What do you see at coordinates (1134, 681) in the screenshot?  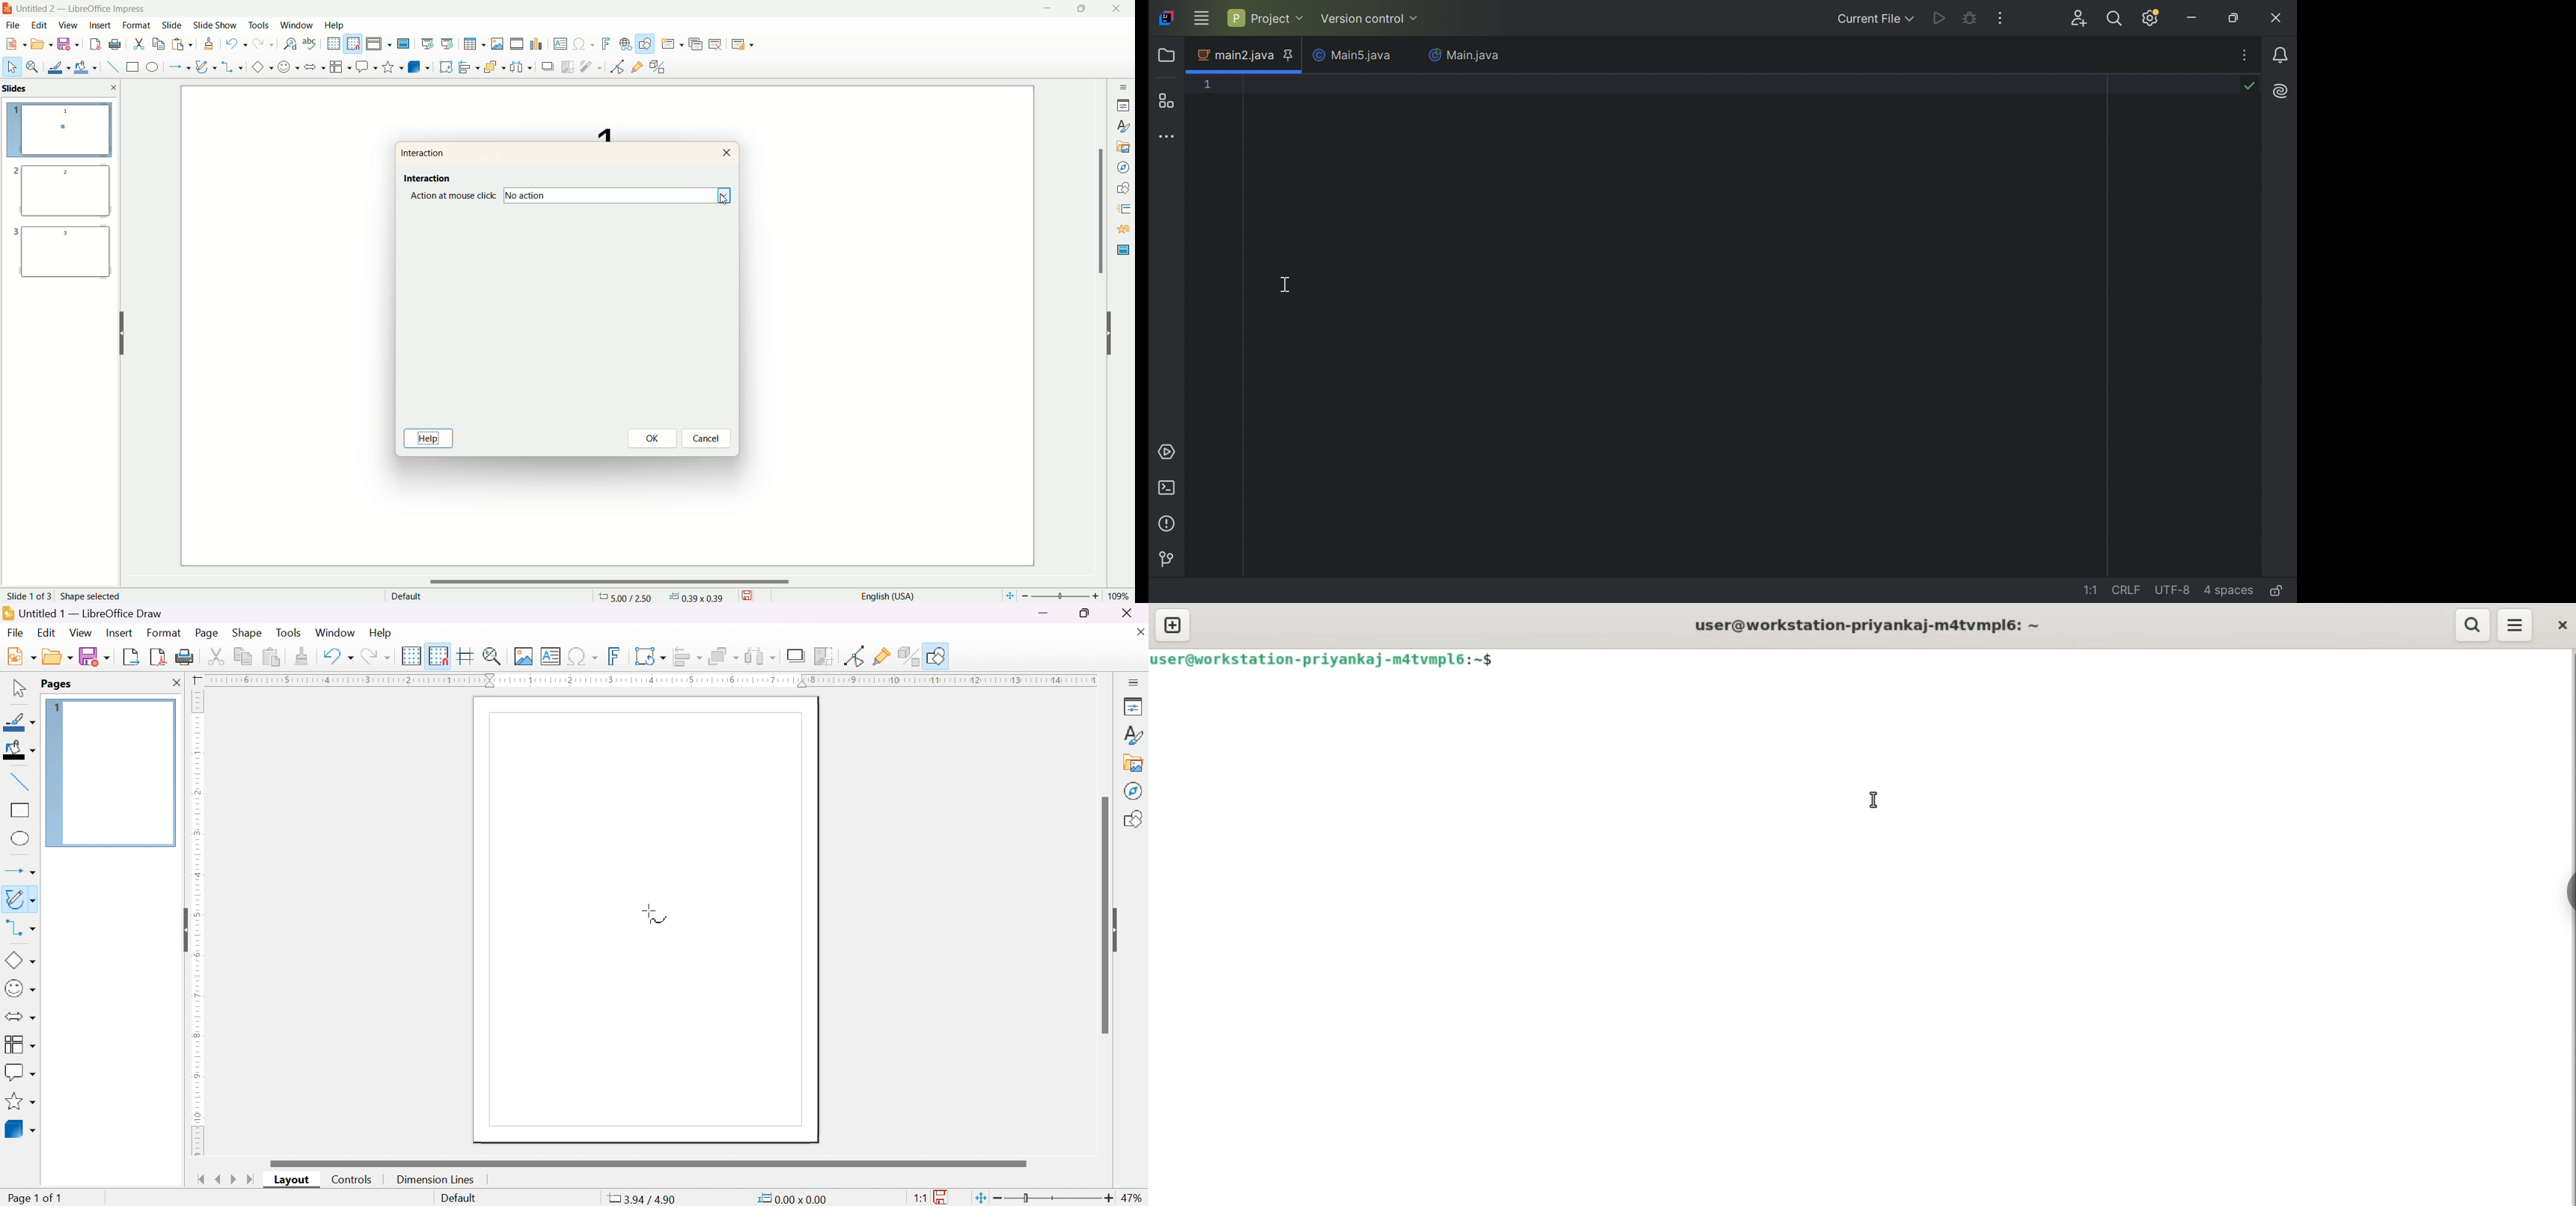 I see `slidebar settings` at bounding box center [1134, 681].